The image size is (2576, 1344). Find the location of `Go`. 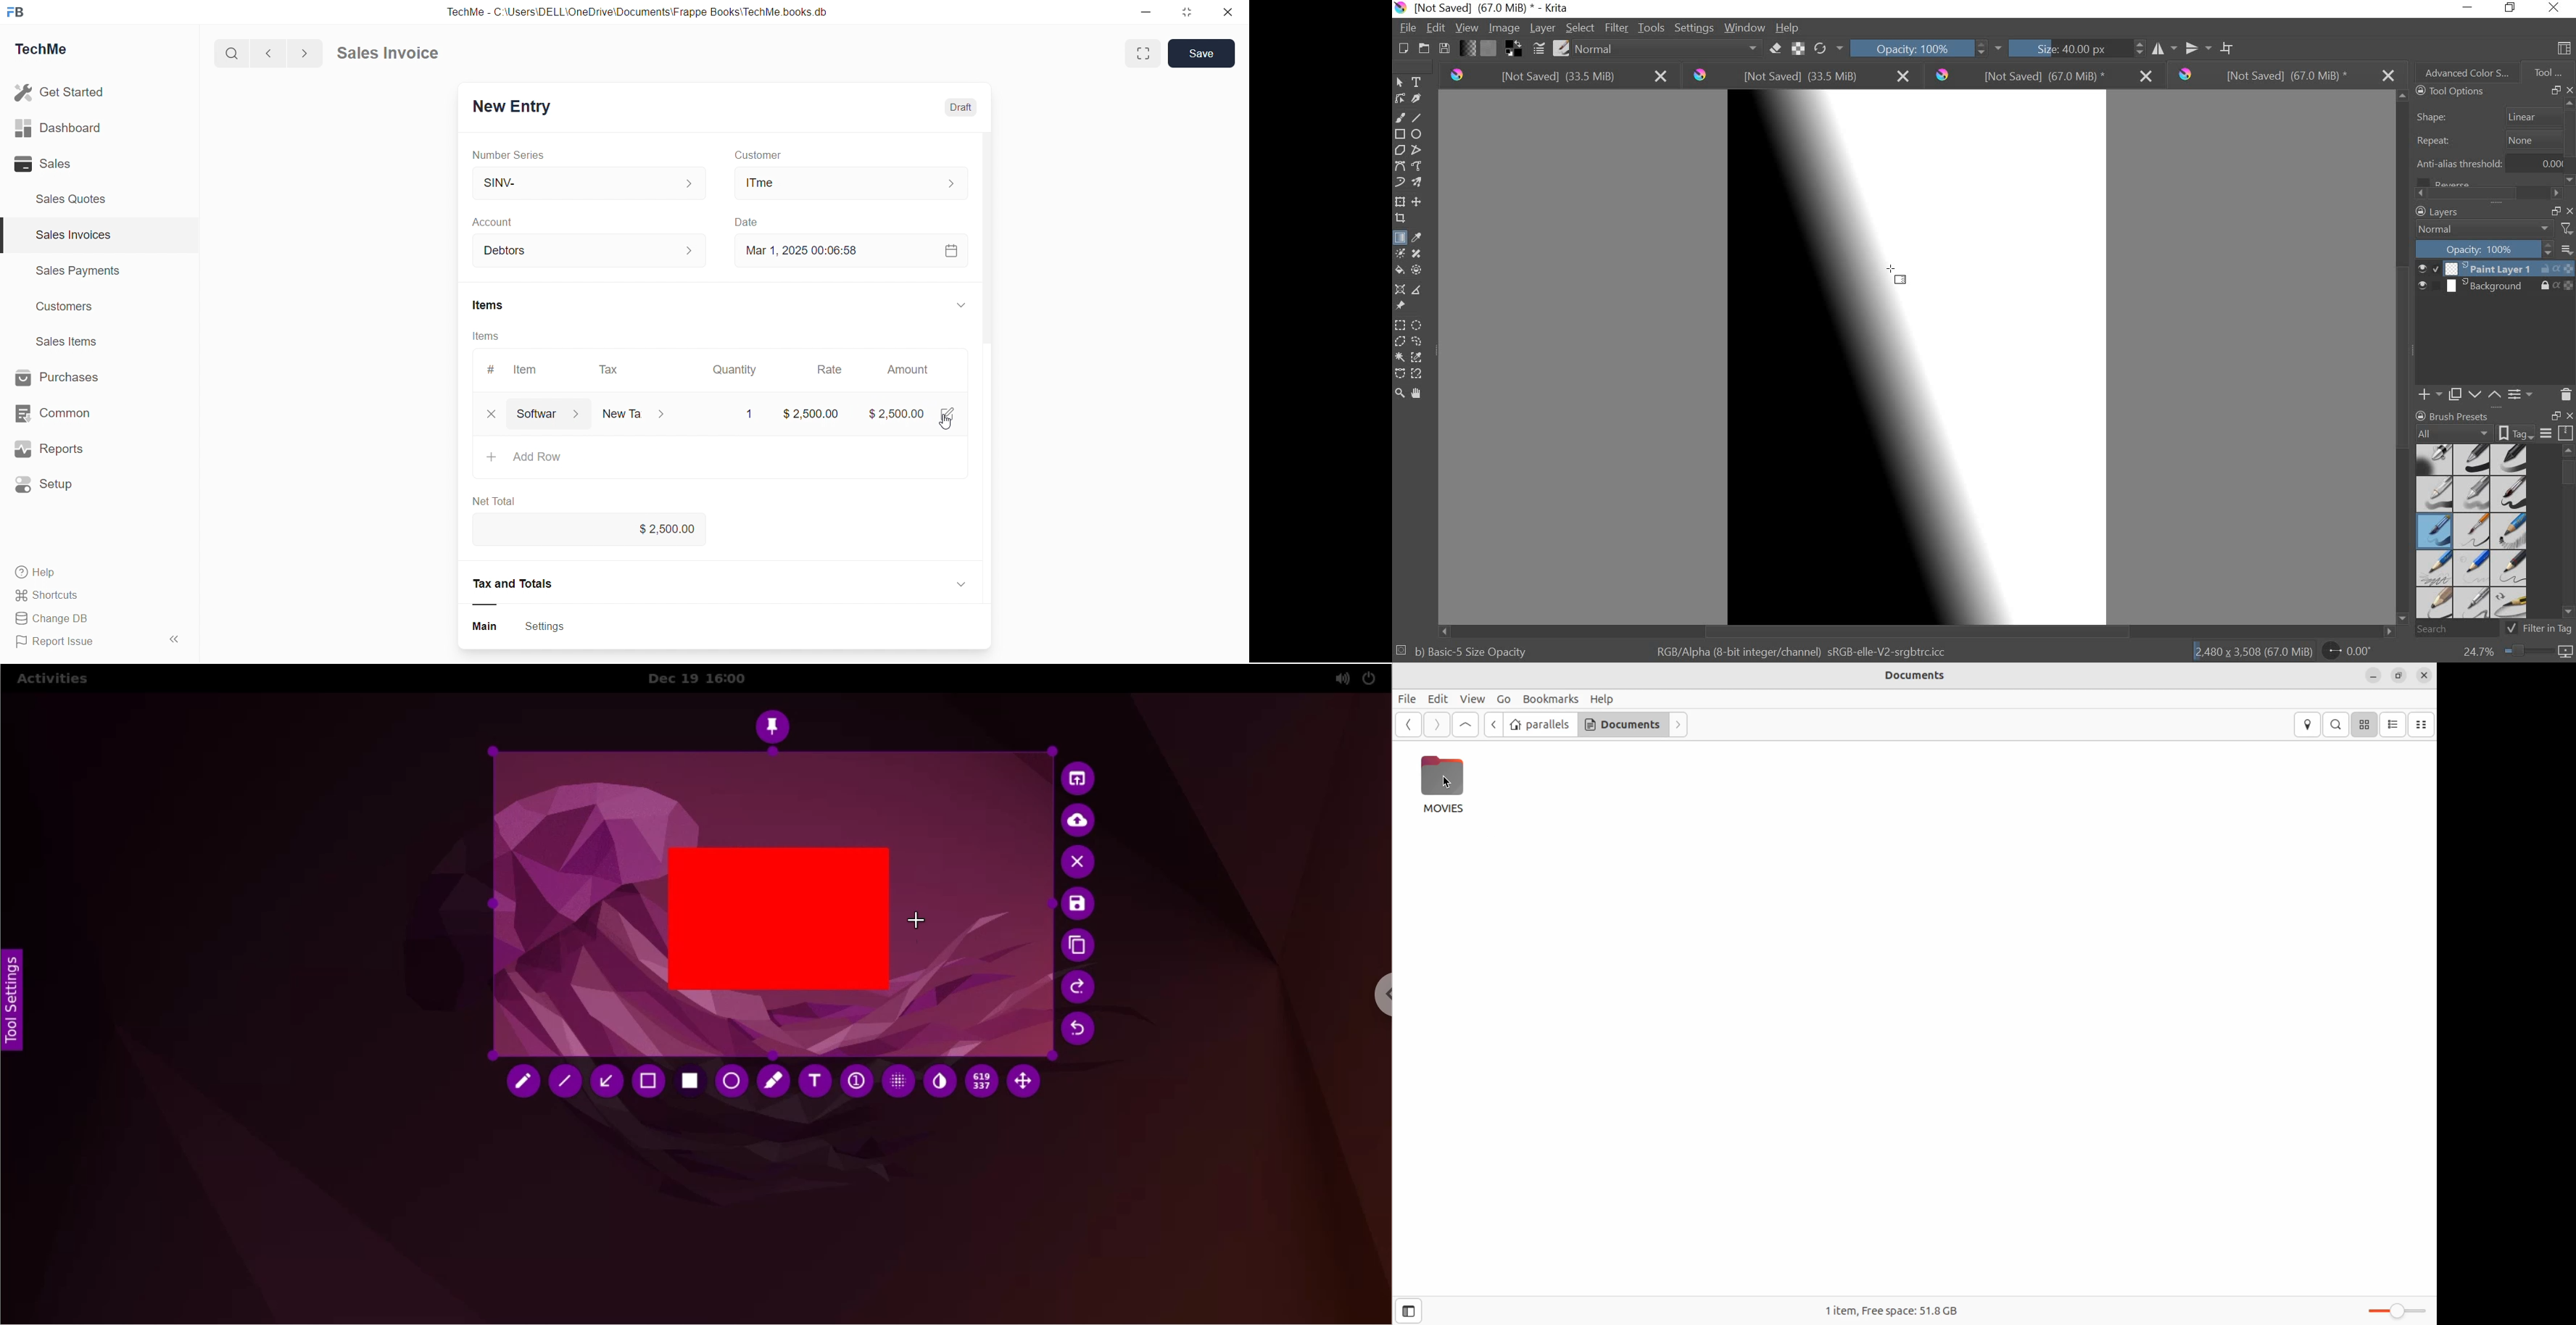

Go is located at coordinates (1504, 698).